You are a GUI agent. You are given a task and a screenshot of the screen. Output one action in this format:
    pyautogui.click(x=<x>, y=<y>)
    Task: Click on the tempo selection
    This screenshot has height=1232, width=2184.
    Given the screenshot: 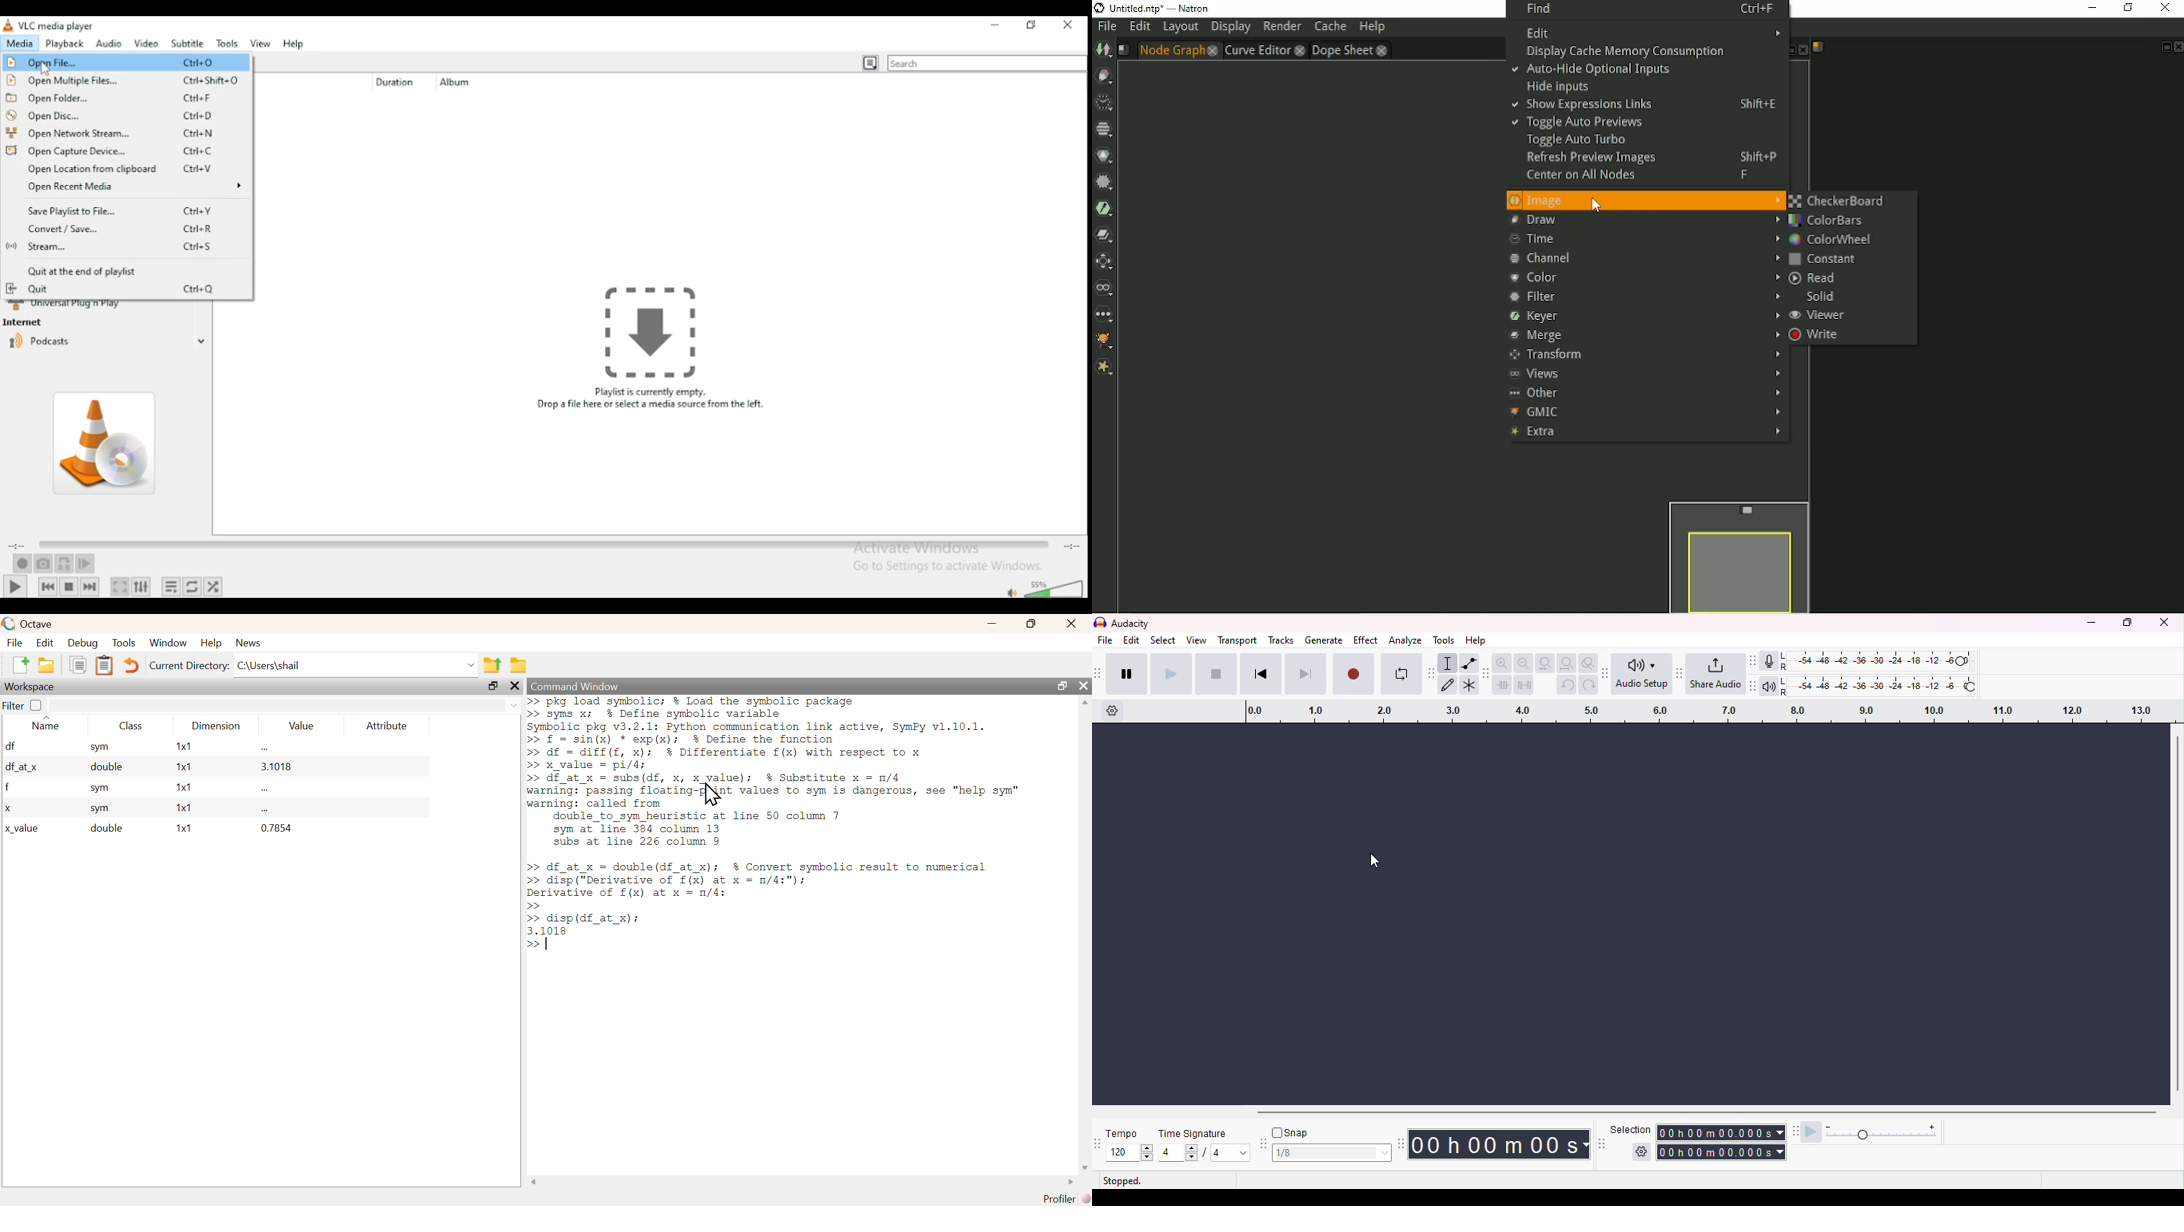 What is the action you would take?
    pyautogui.click(x=1123, y=1153)
    